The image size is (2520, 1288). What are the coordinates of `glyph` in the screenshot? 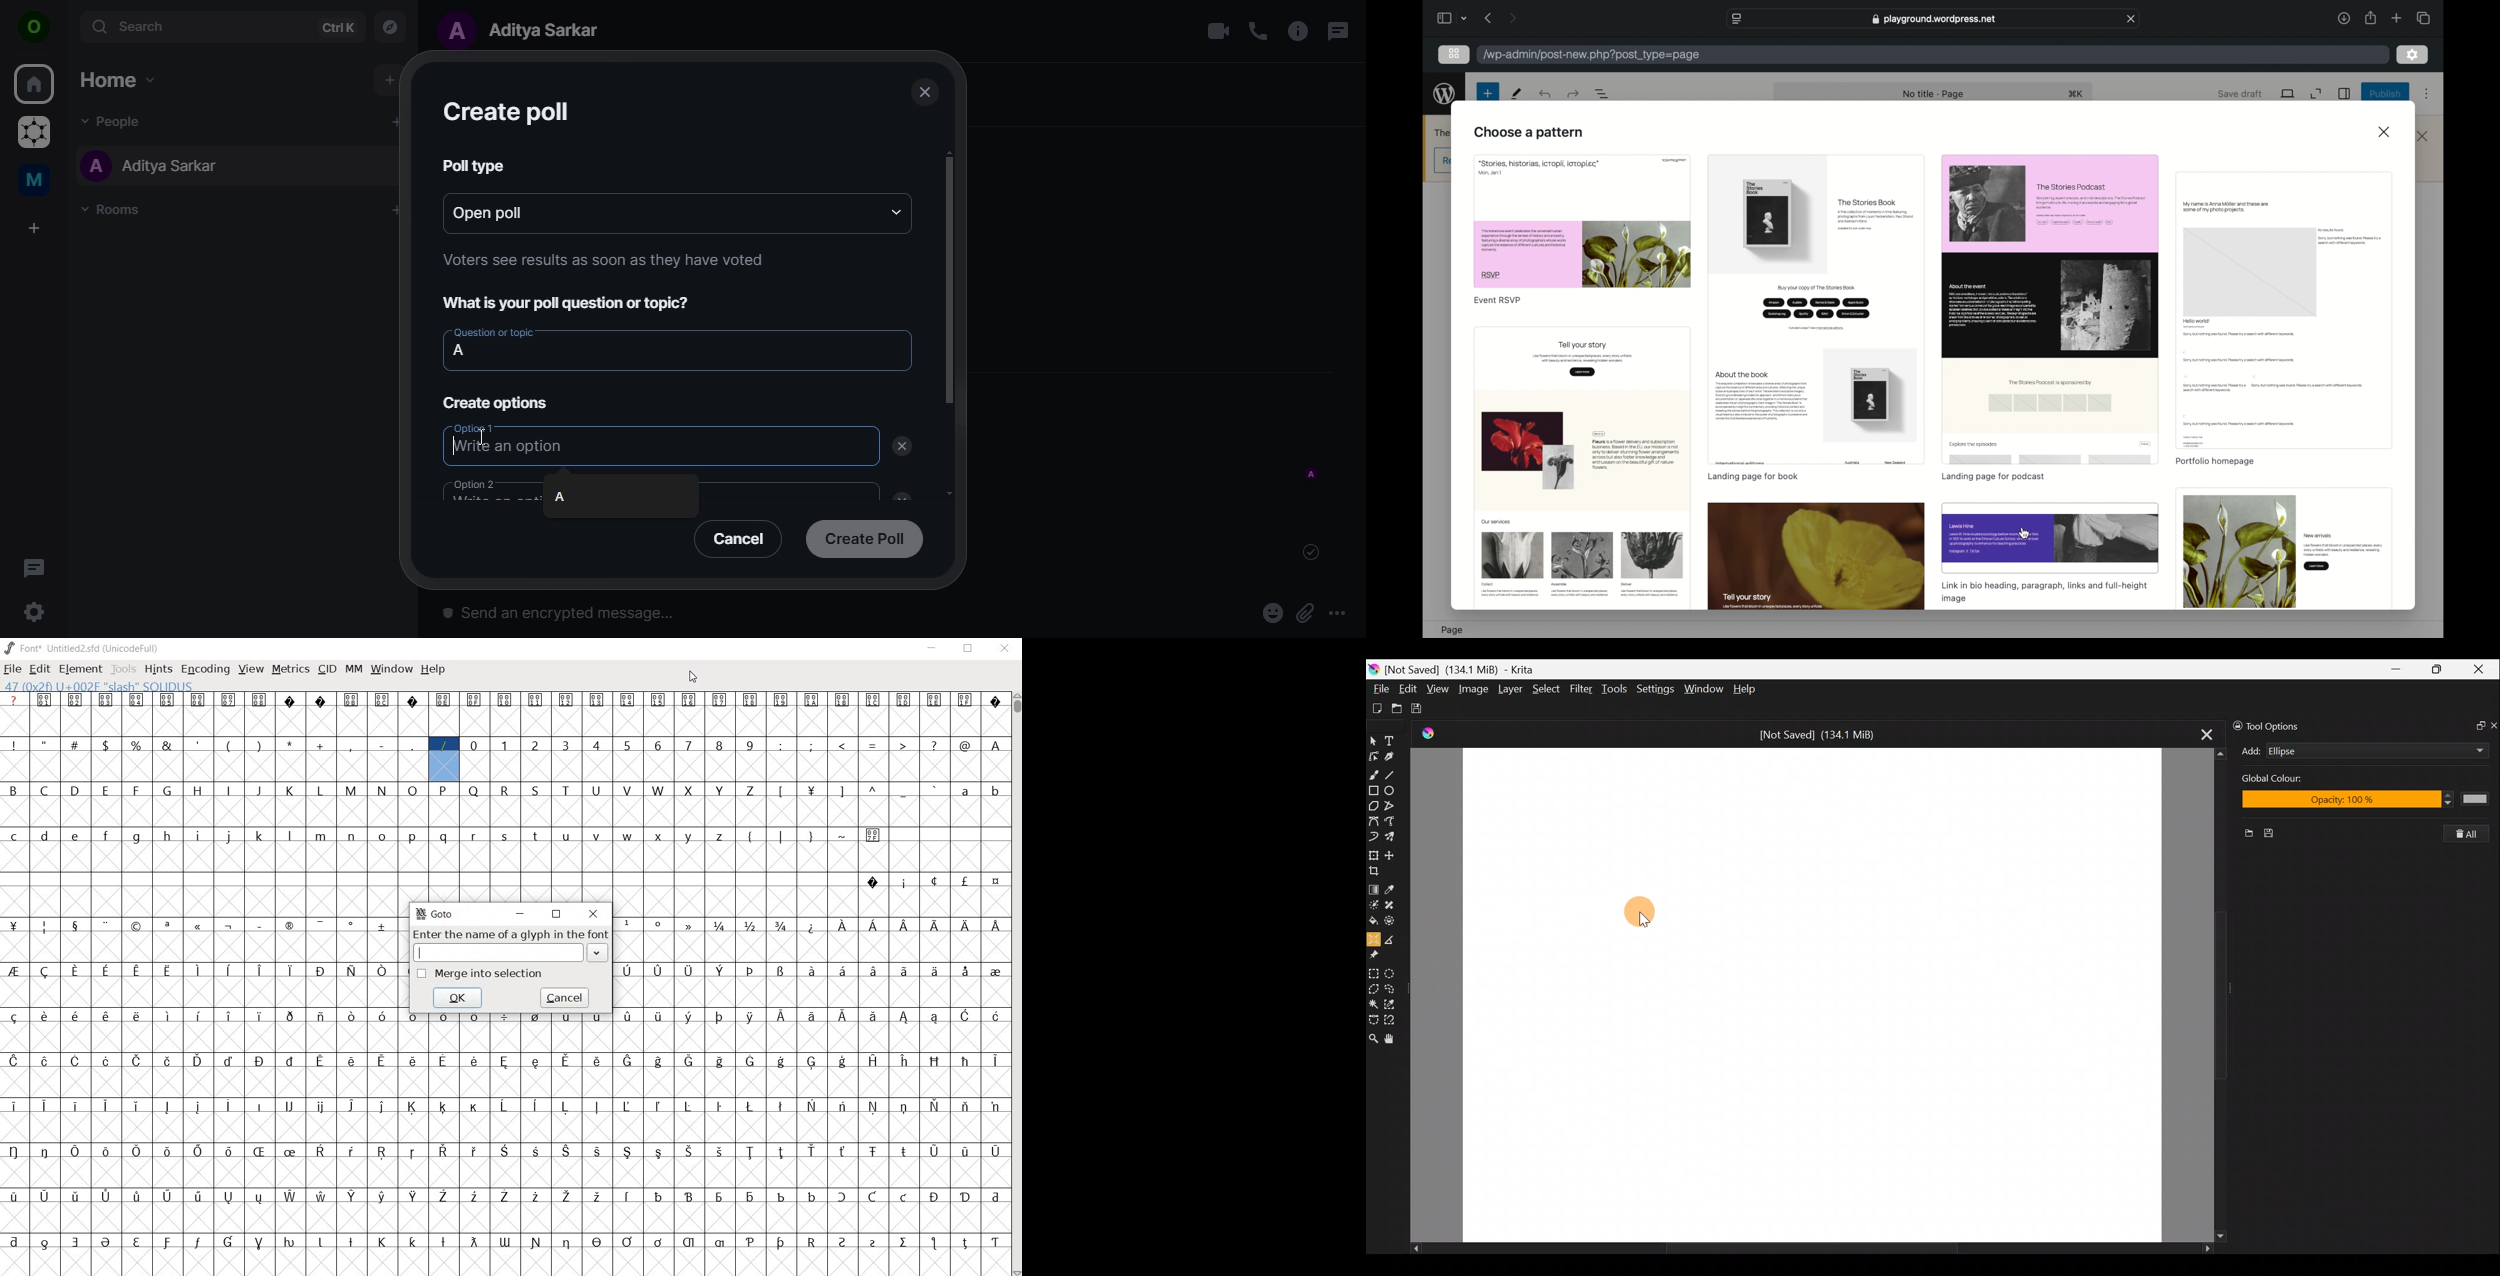 It's located at (629, 923).